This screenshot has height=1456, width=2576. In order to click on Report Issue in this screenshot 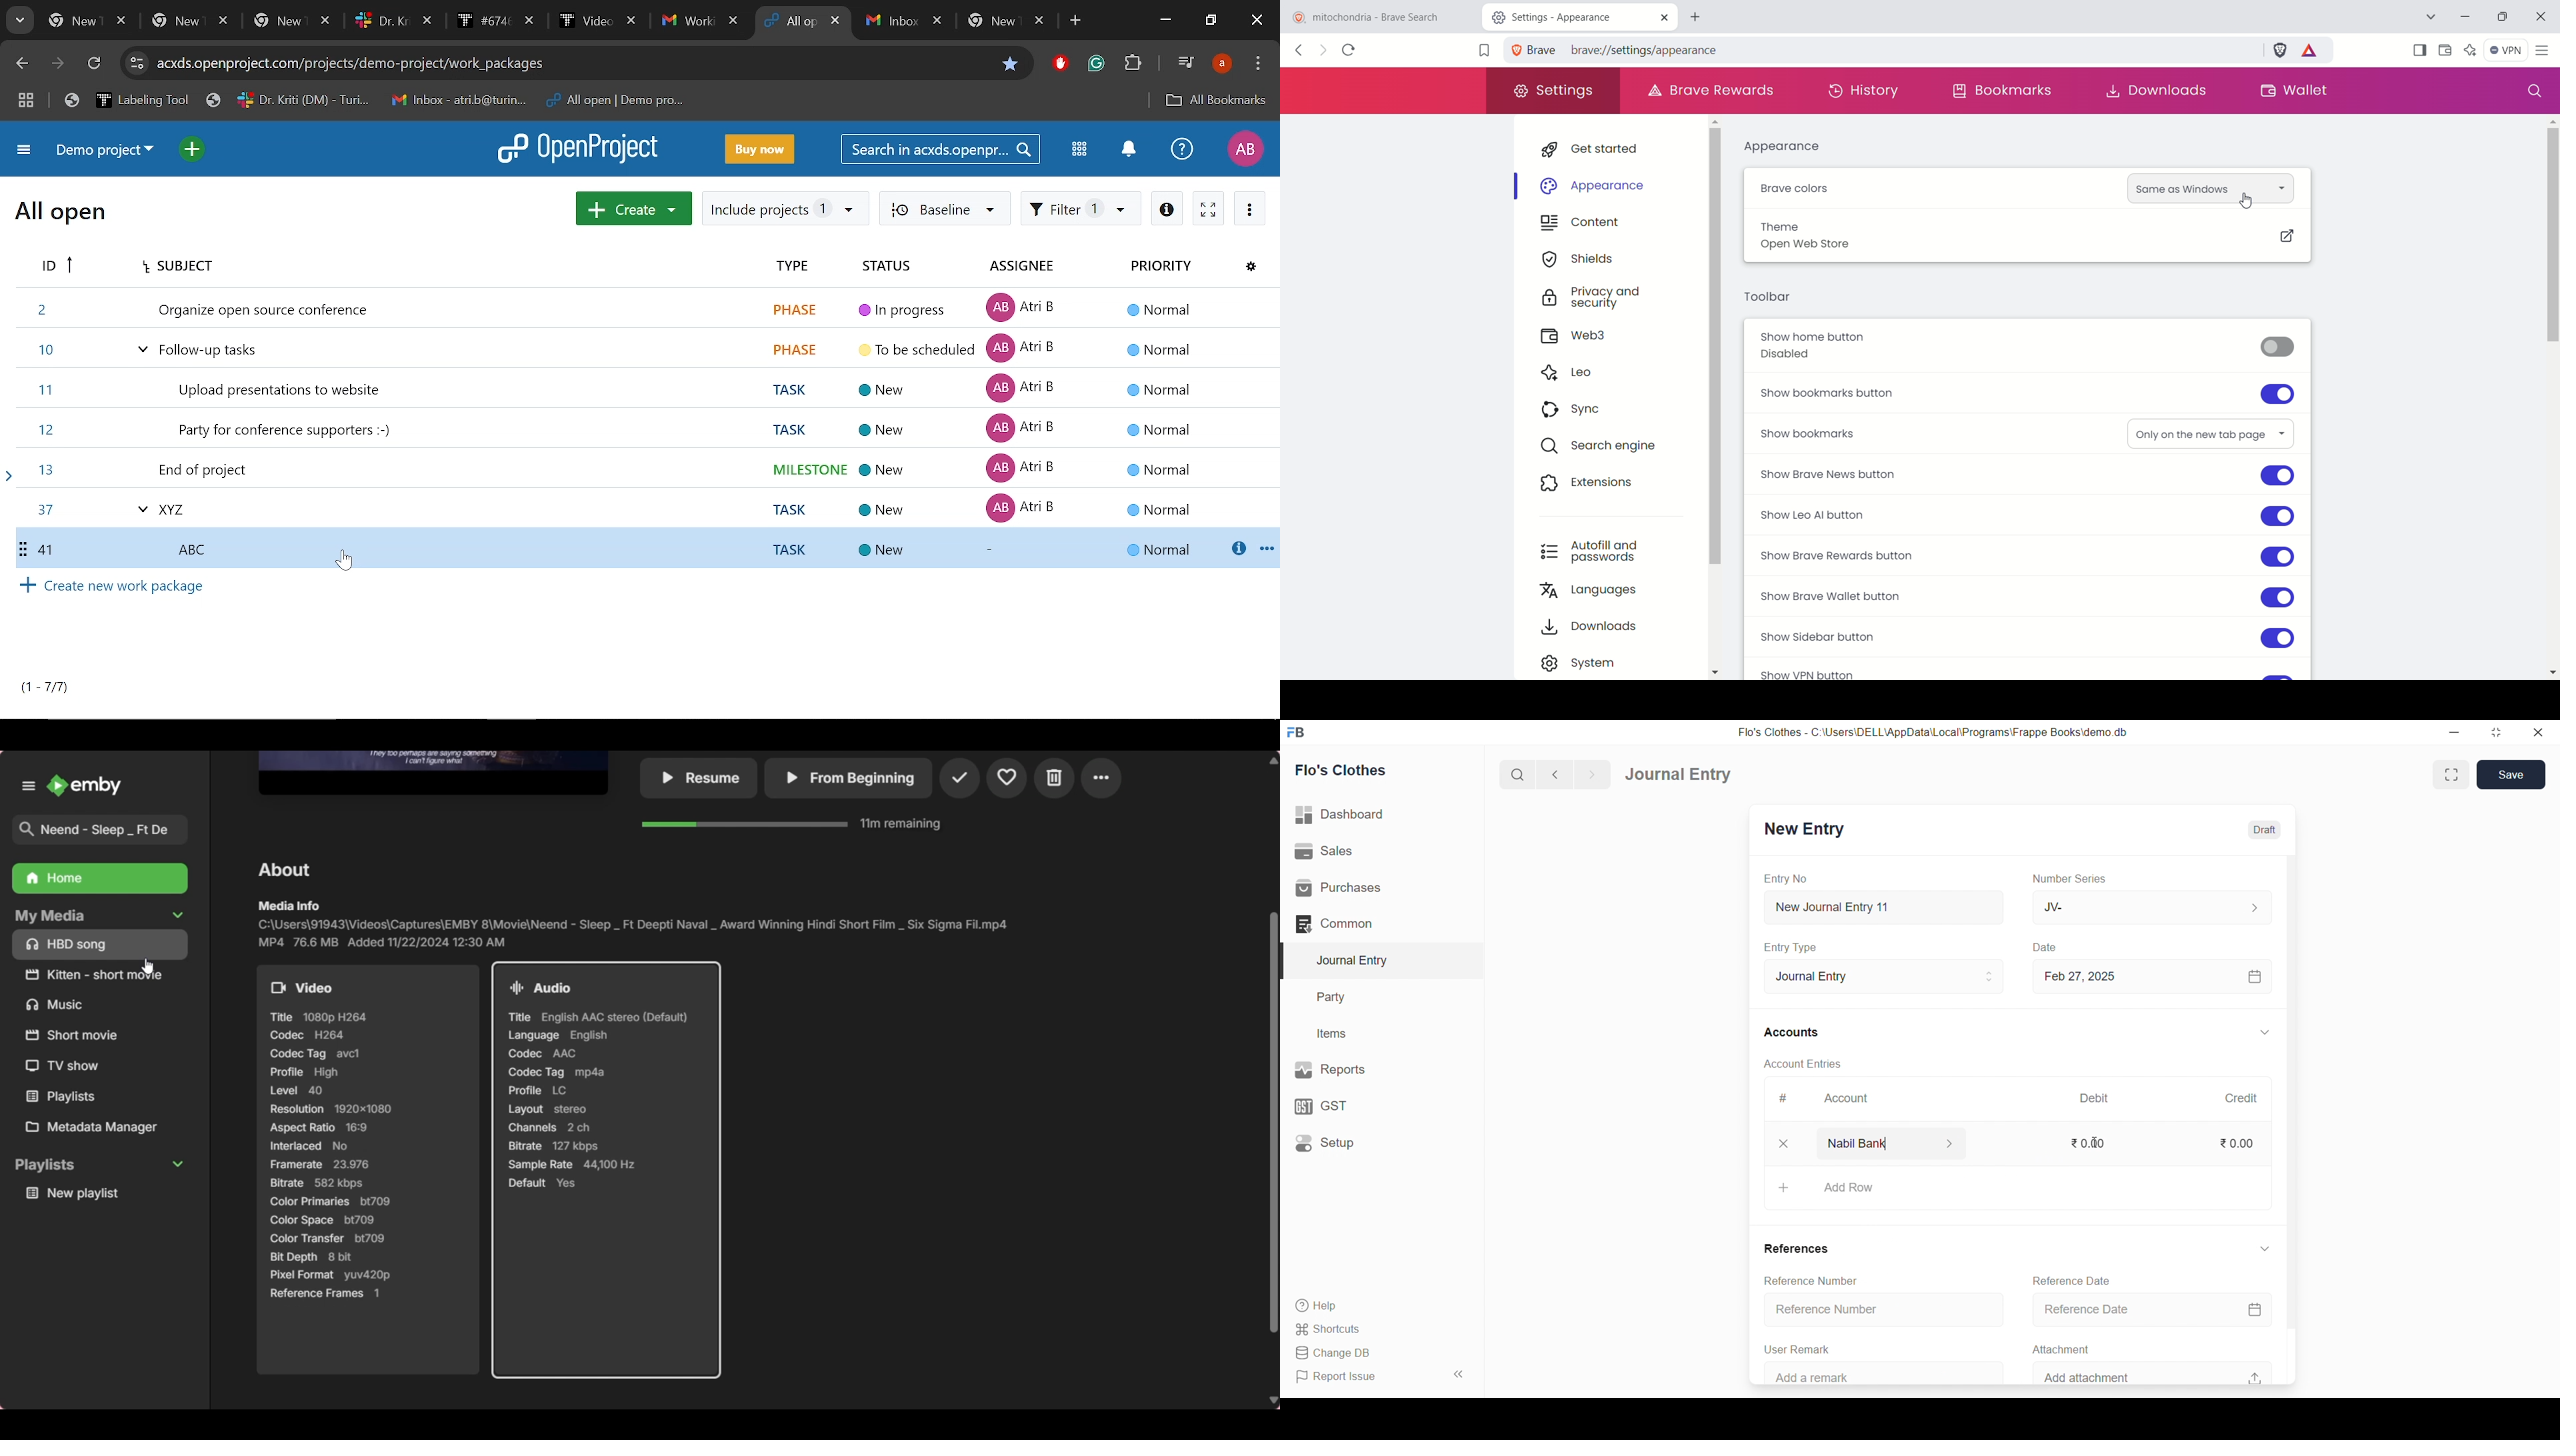, I will do `click(1360, 1380)`.